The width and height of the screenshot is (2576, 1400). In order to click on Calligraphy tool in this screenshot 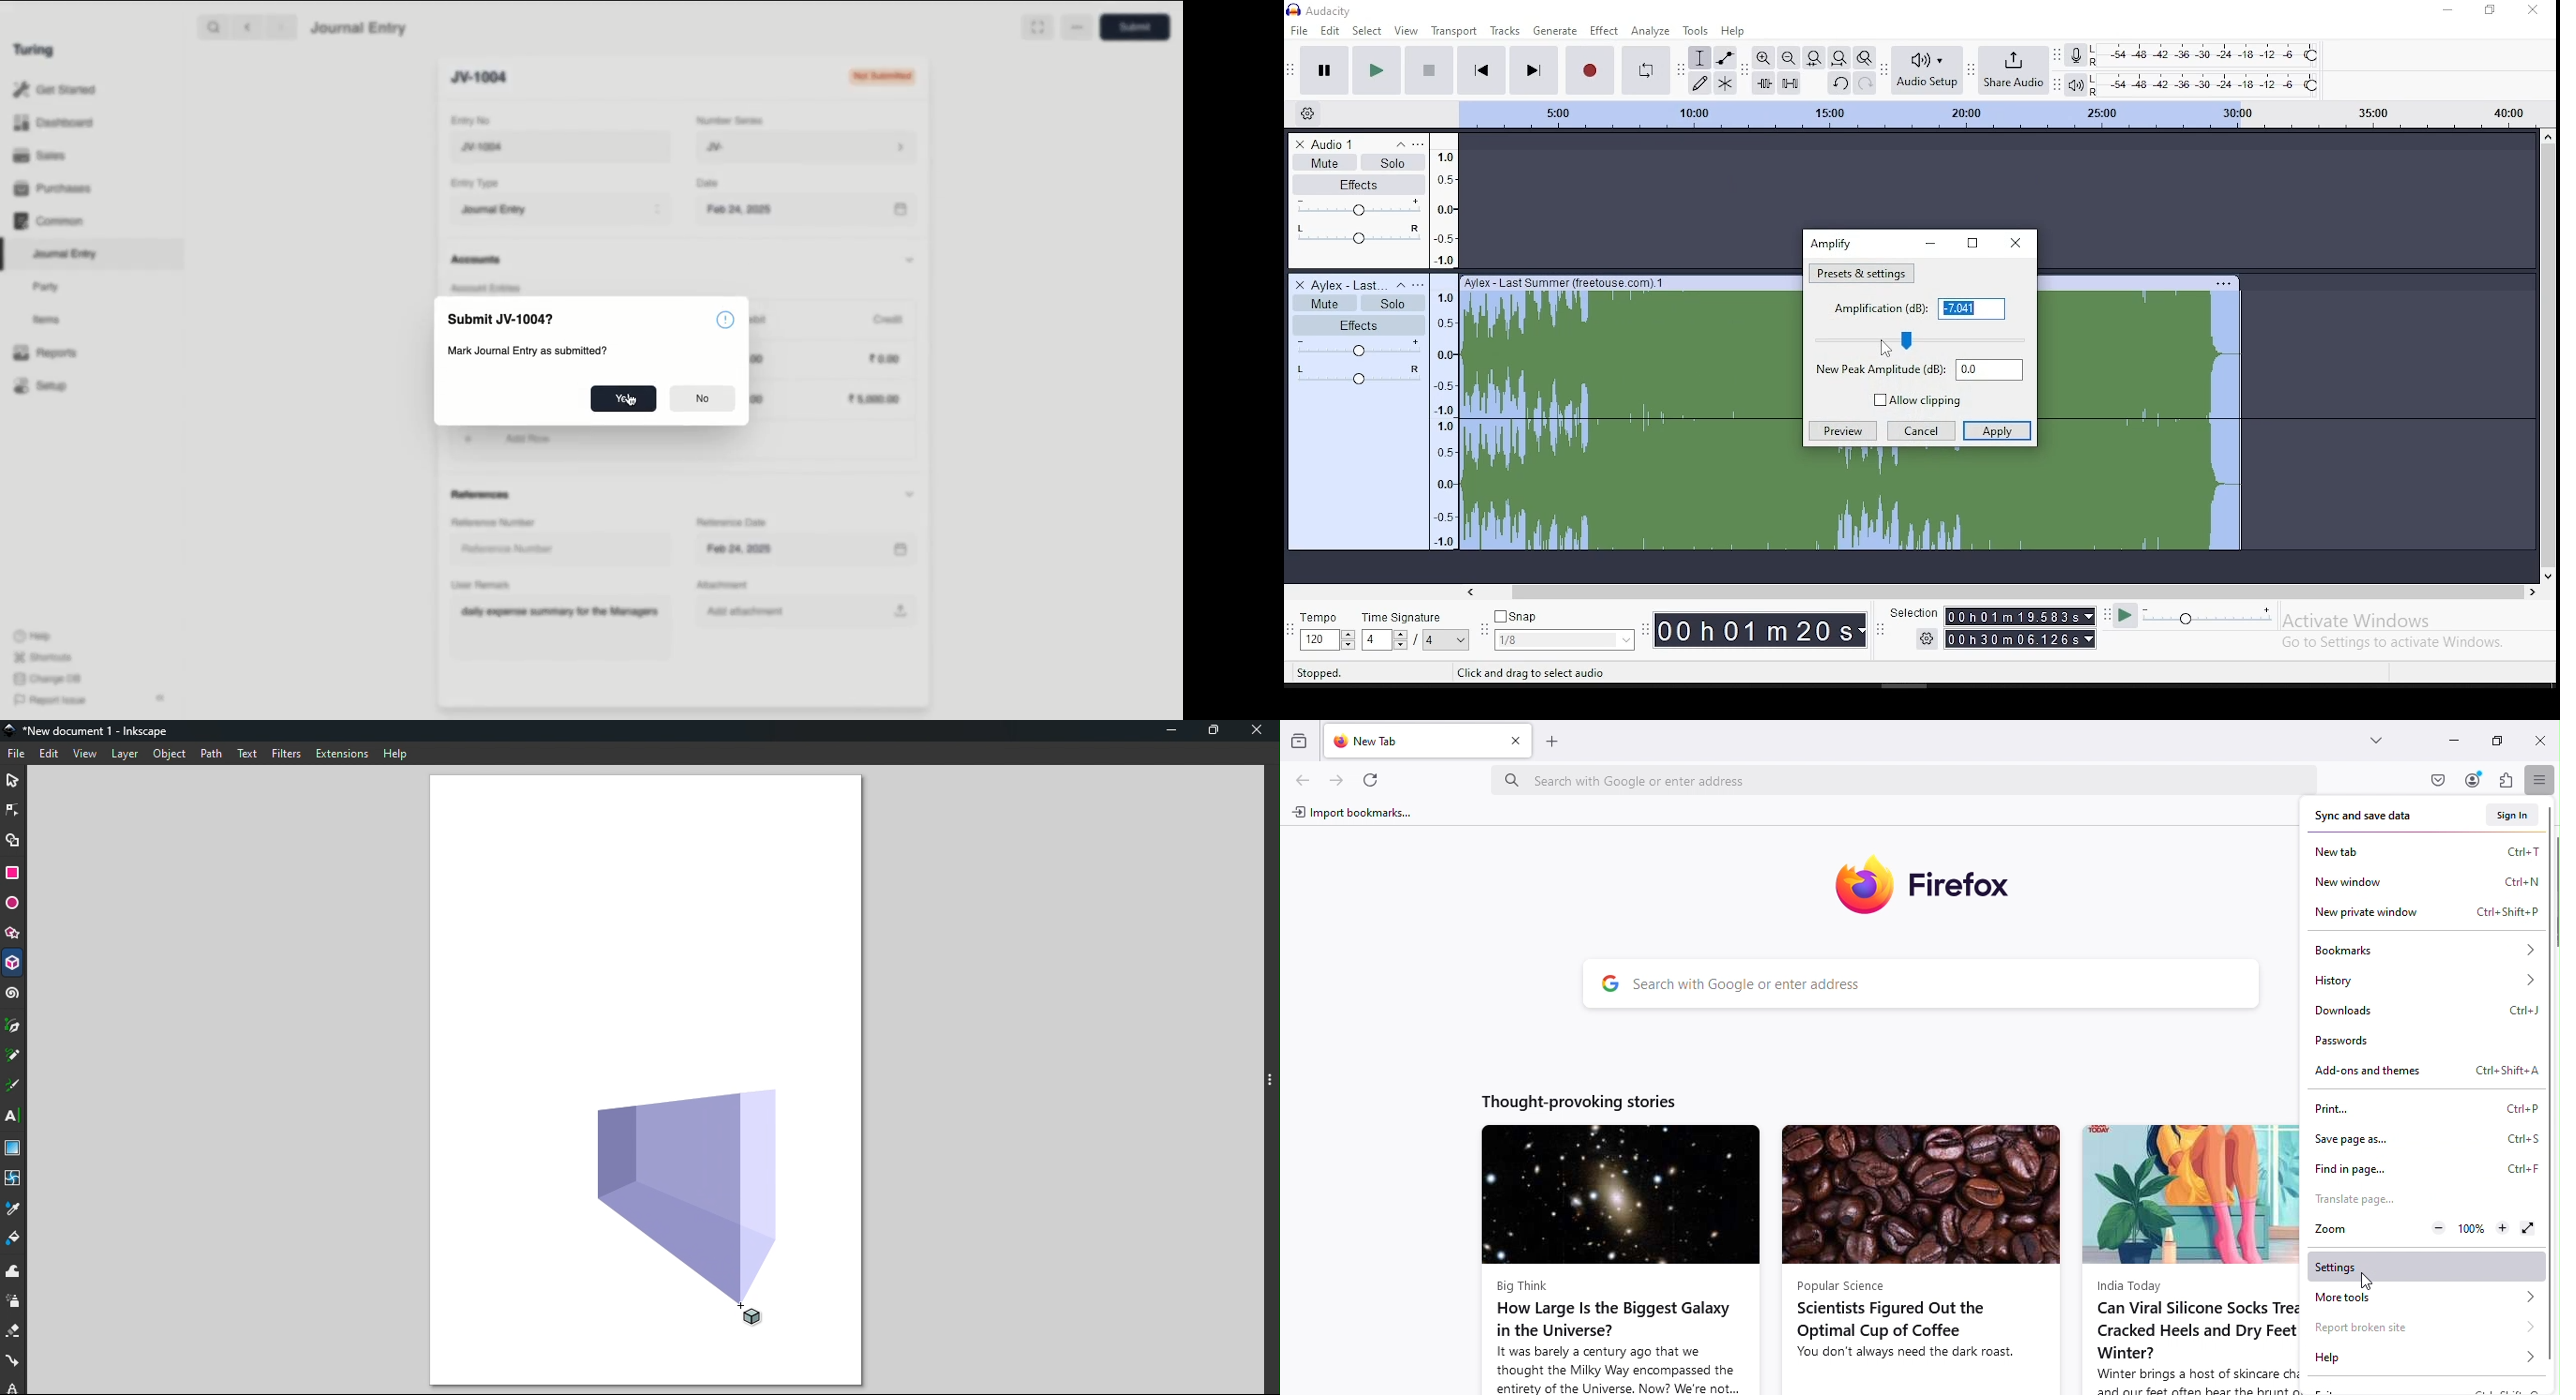, I will do `click(15, 1087)`.